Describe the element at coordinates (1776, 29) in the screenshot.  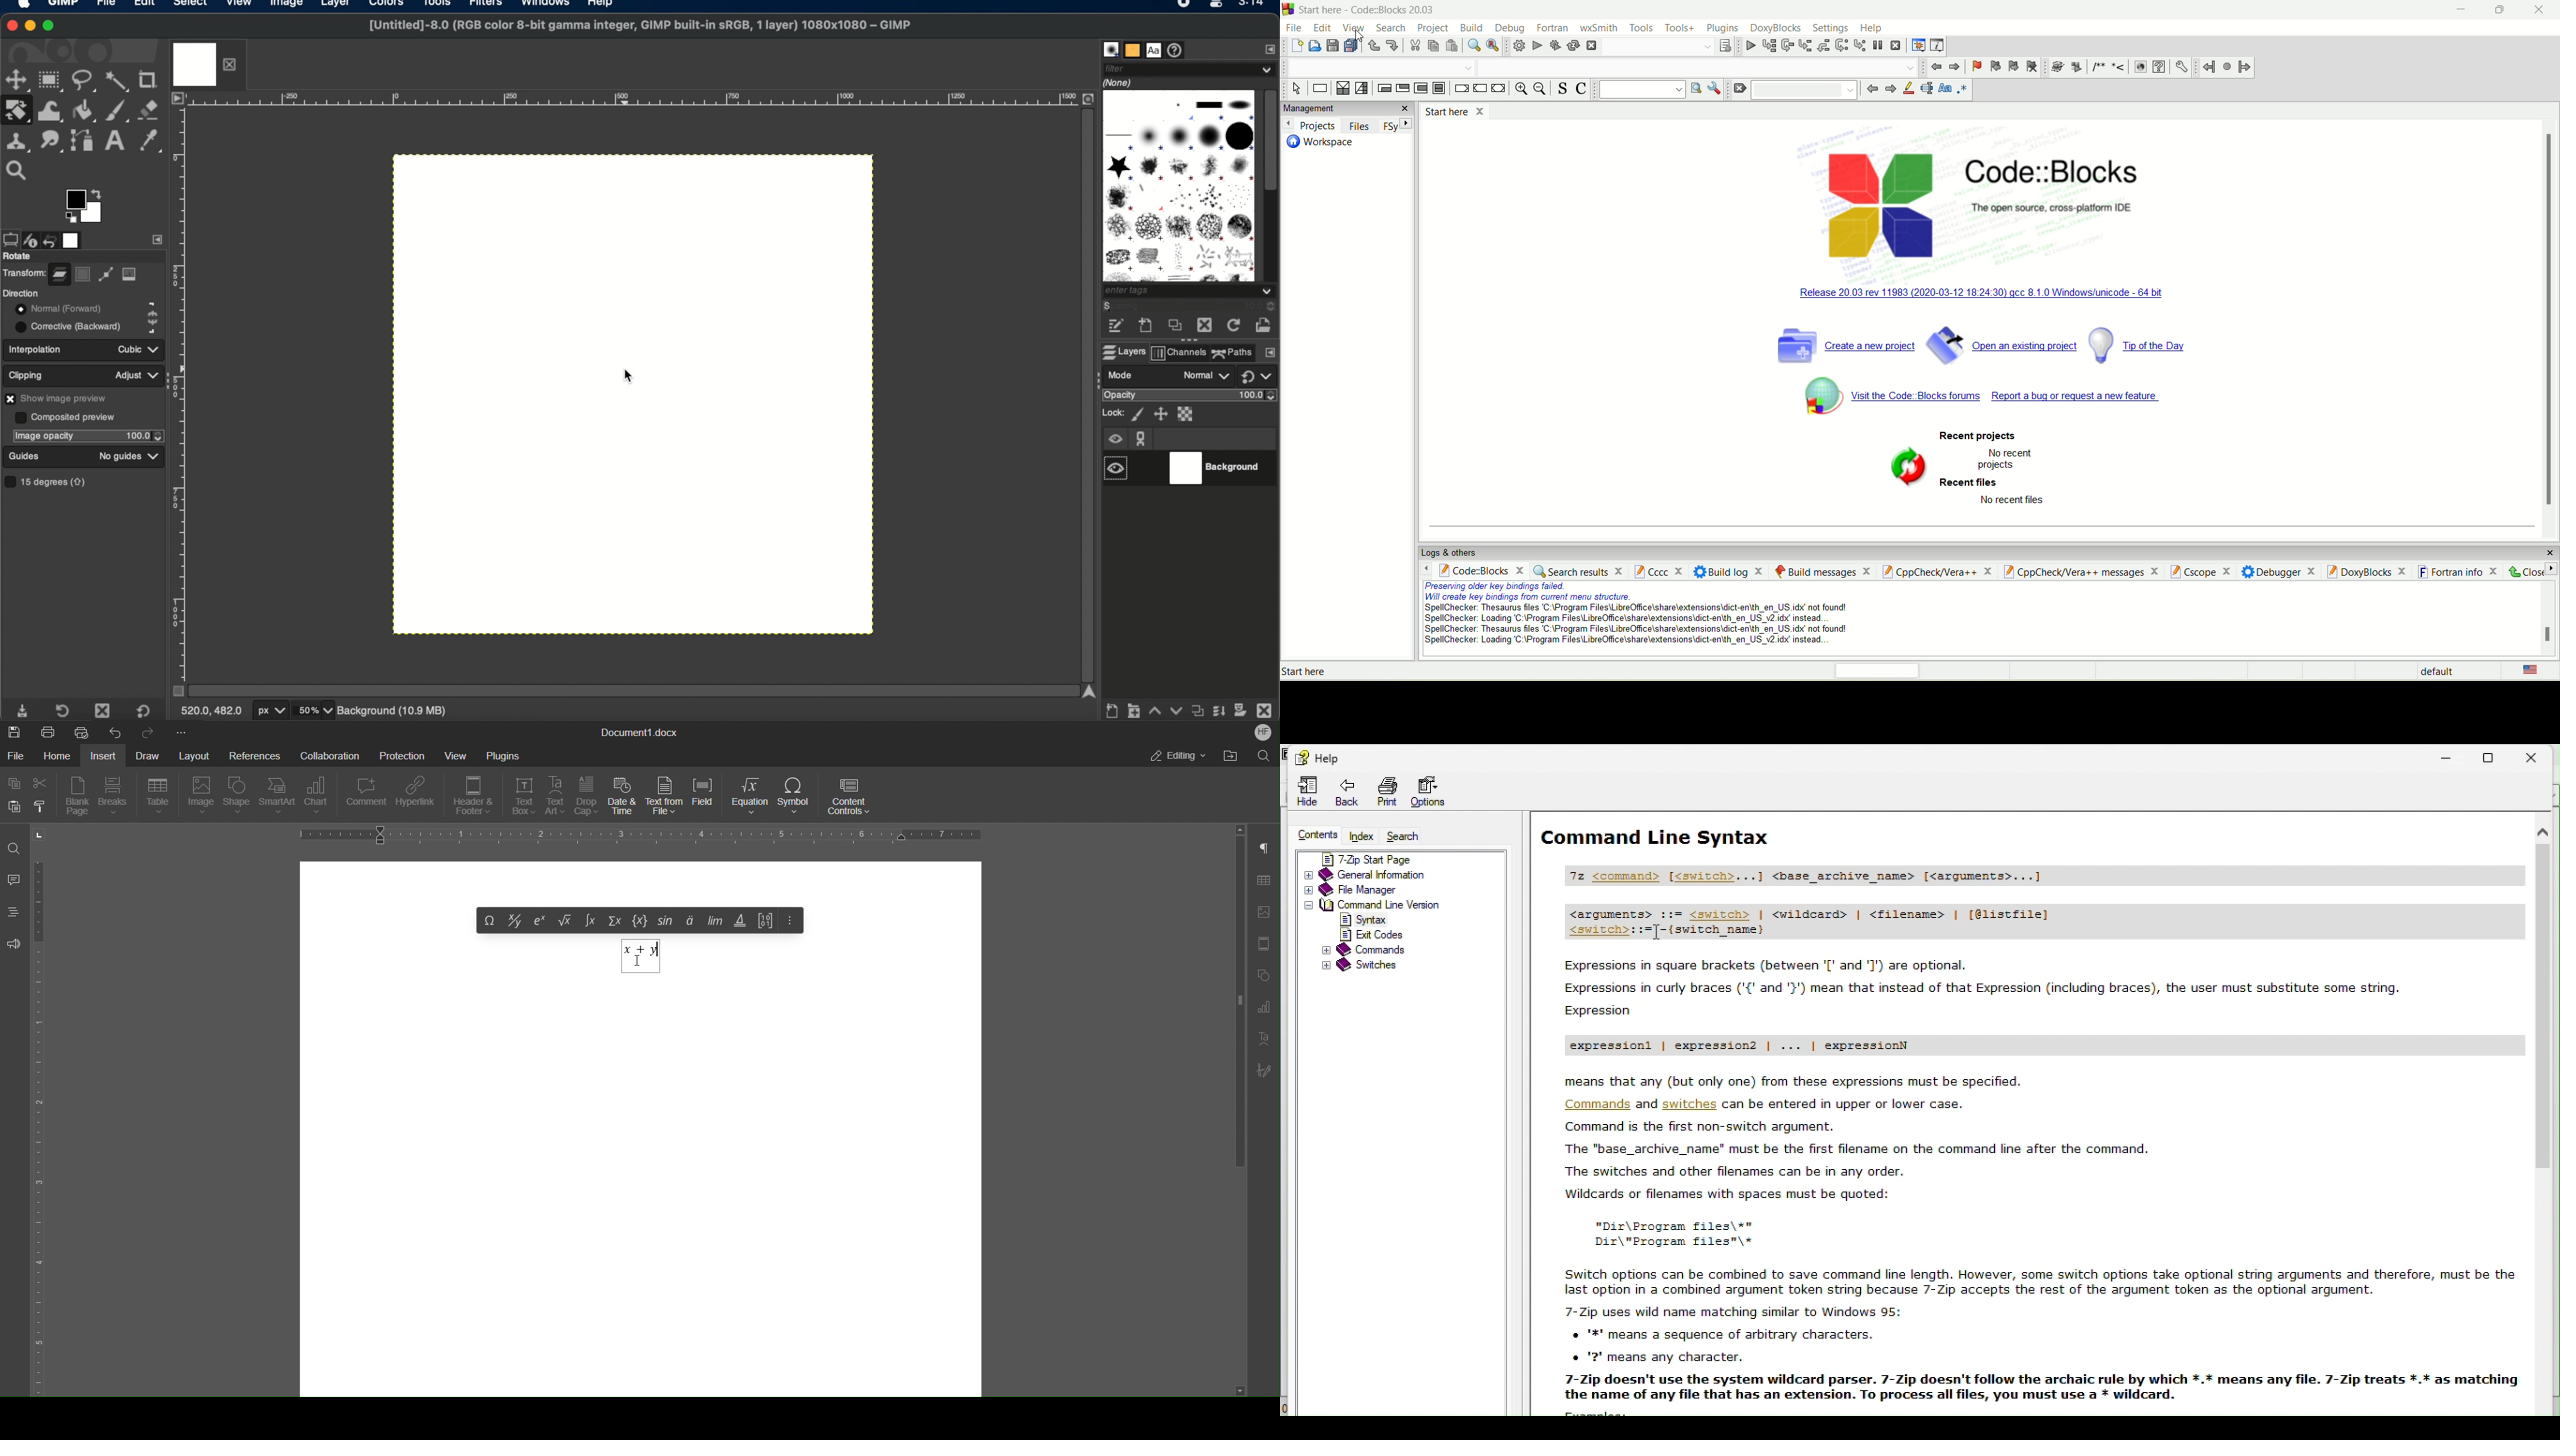
I see `doxyblocks` at that location.